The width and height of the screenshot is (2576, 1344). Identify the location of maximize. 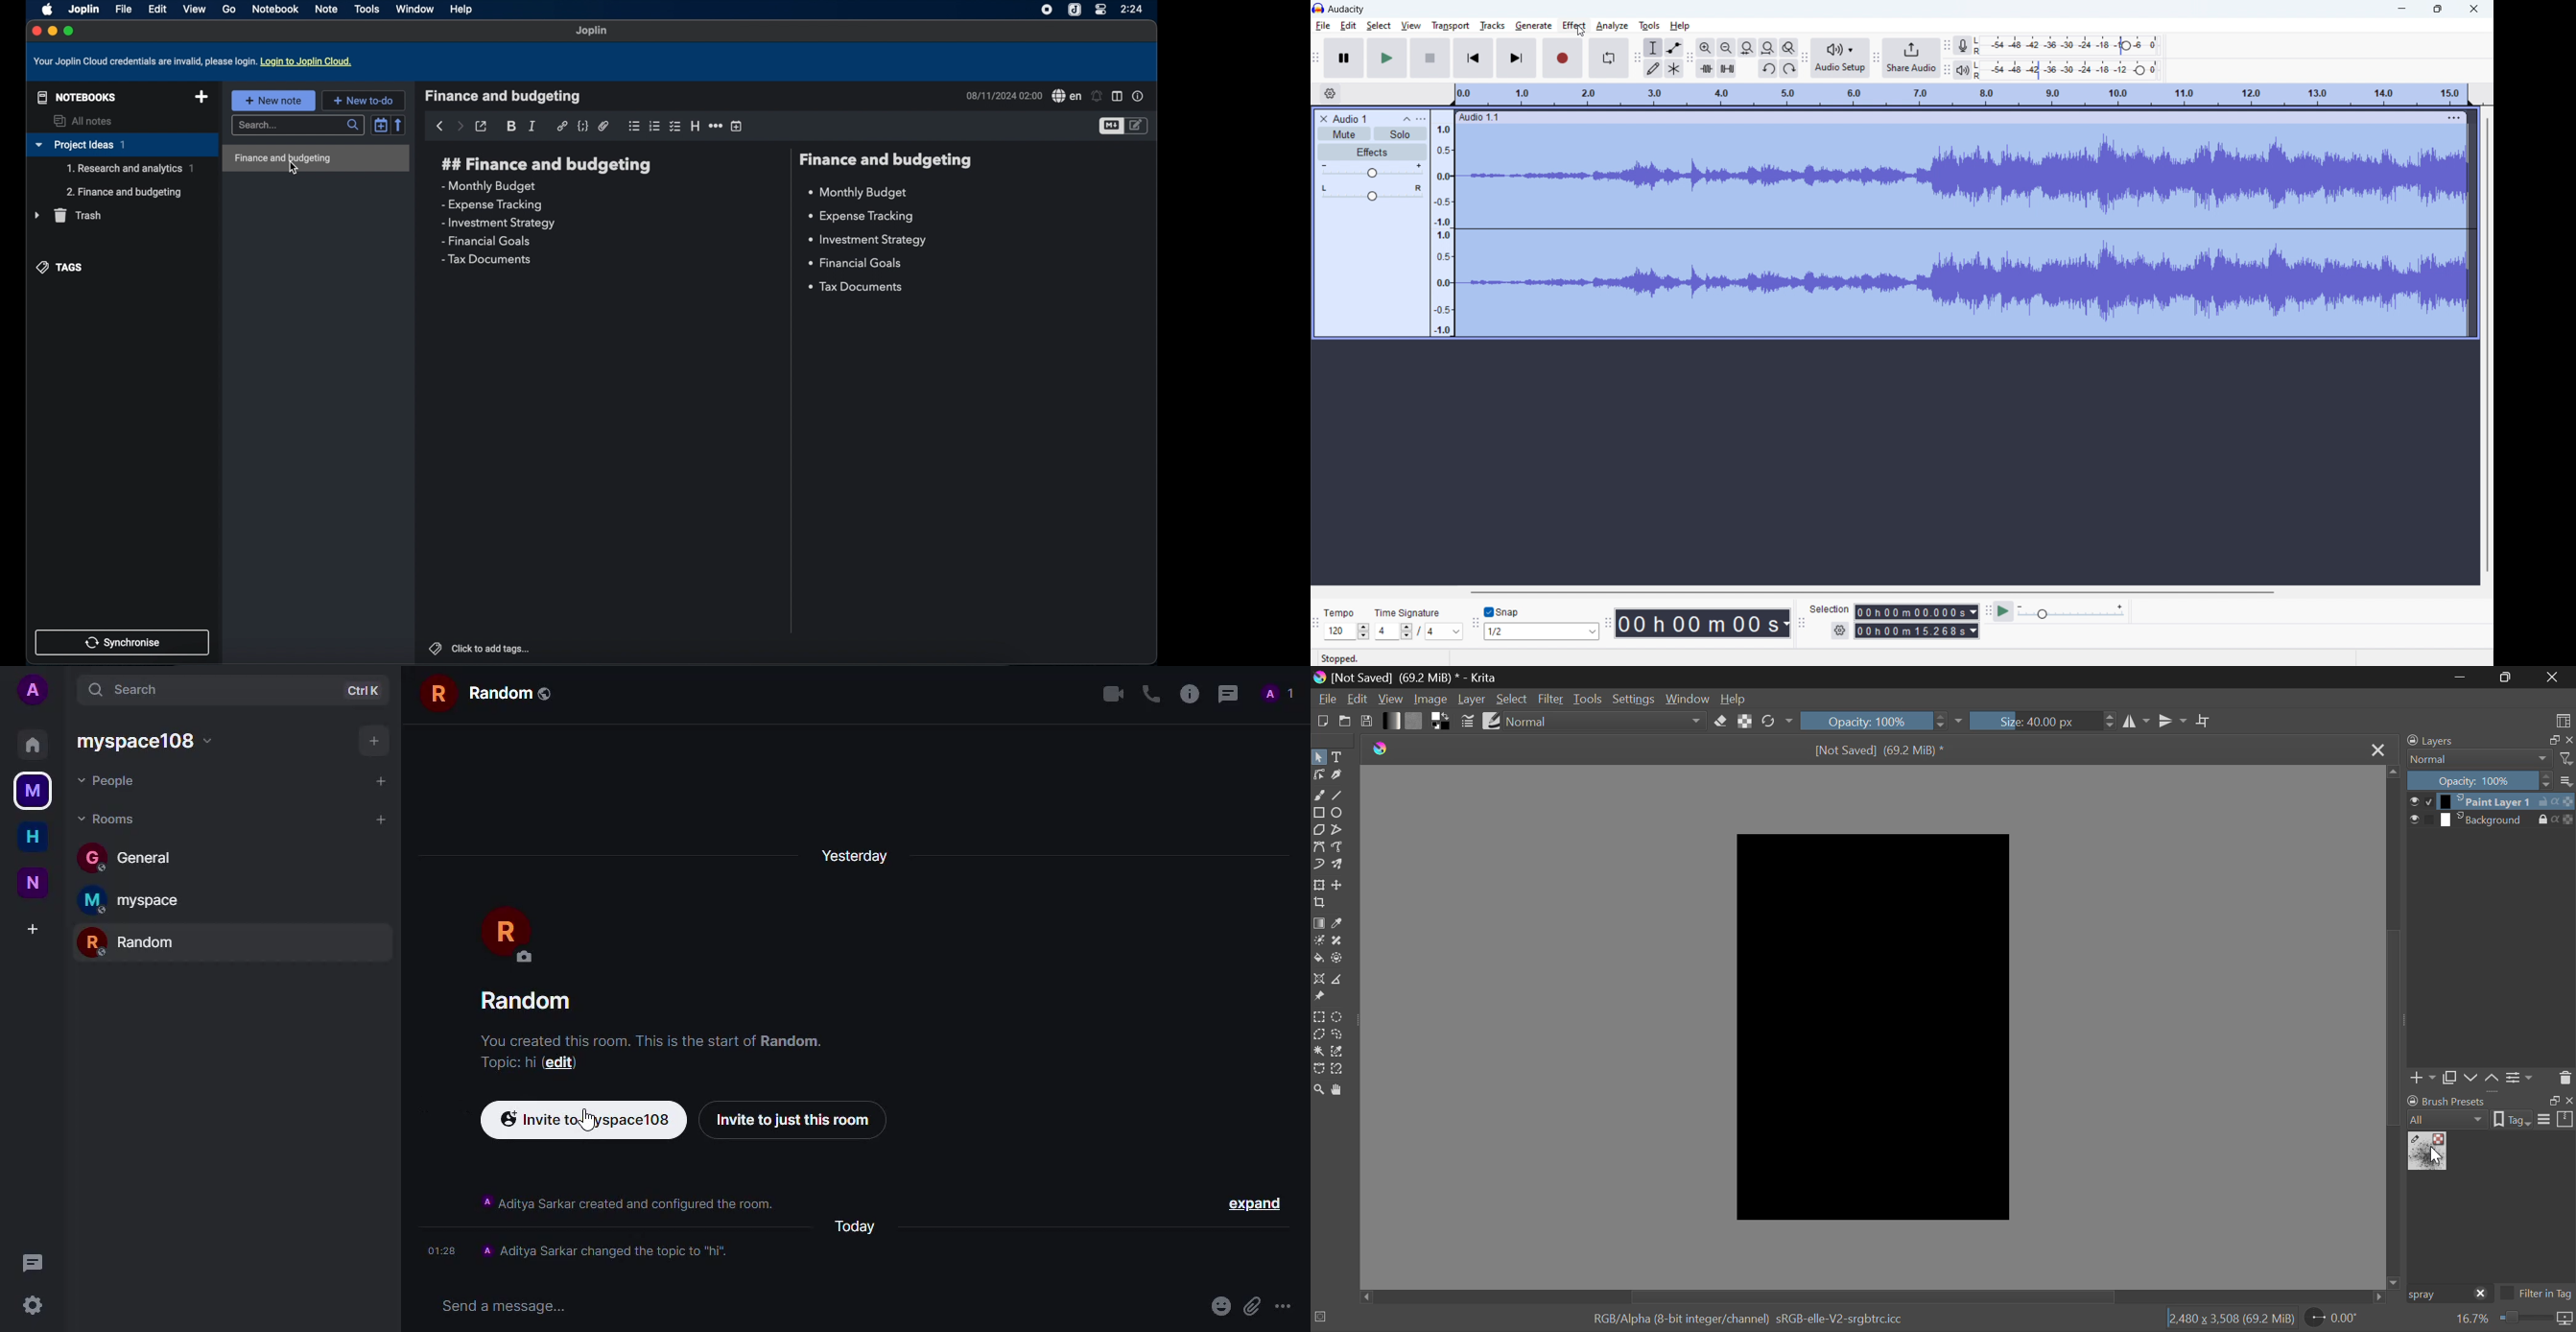
(70, 31).